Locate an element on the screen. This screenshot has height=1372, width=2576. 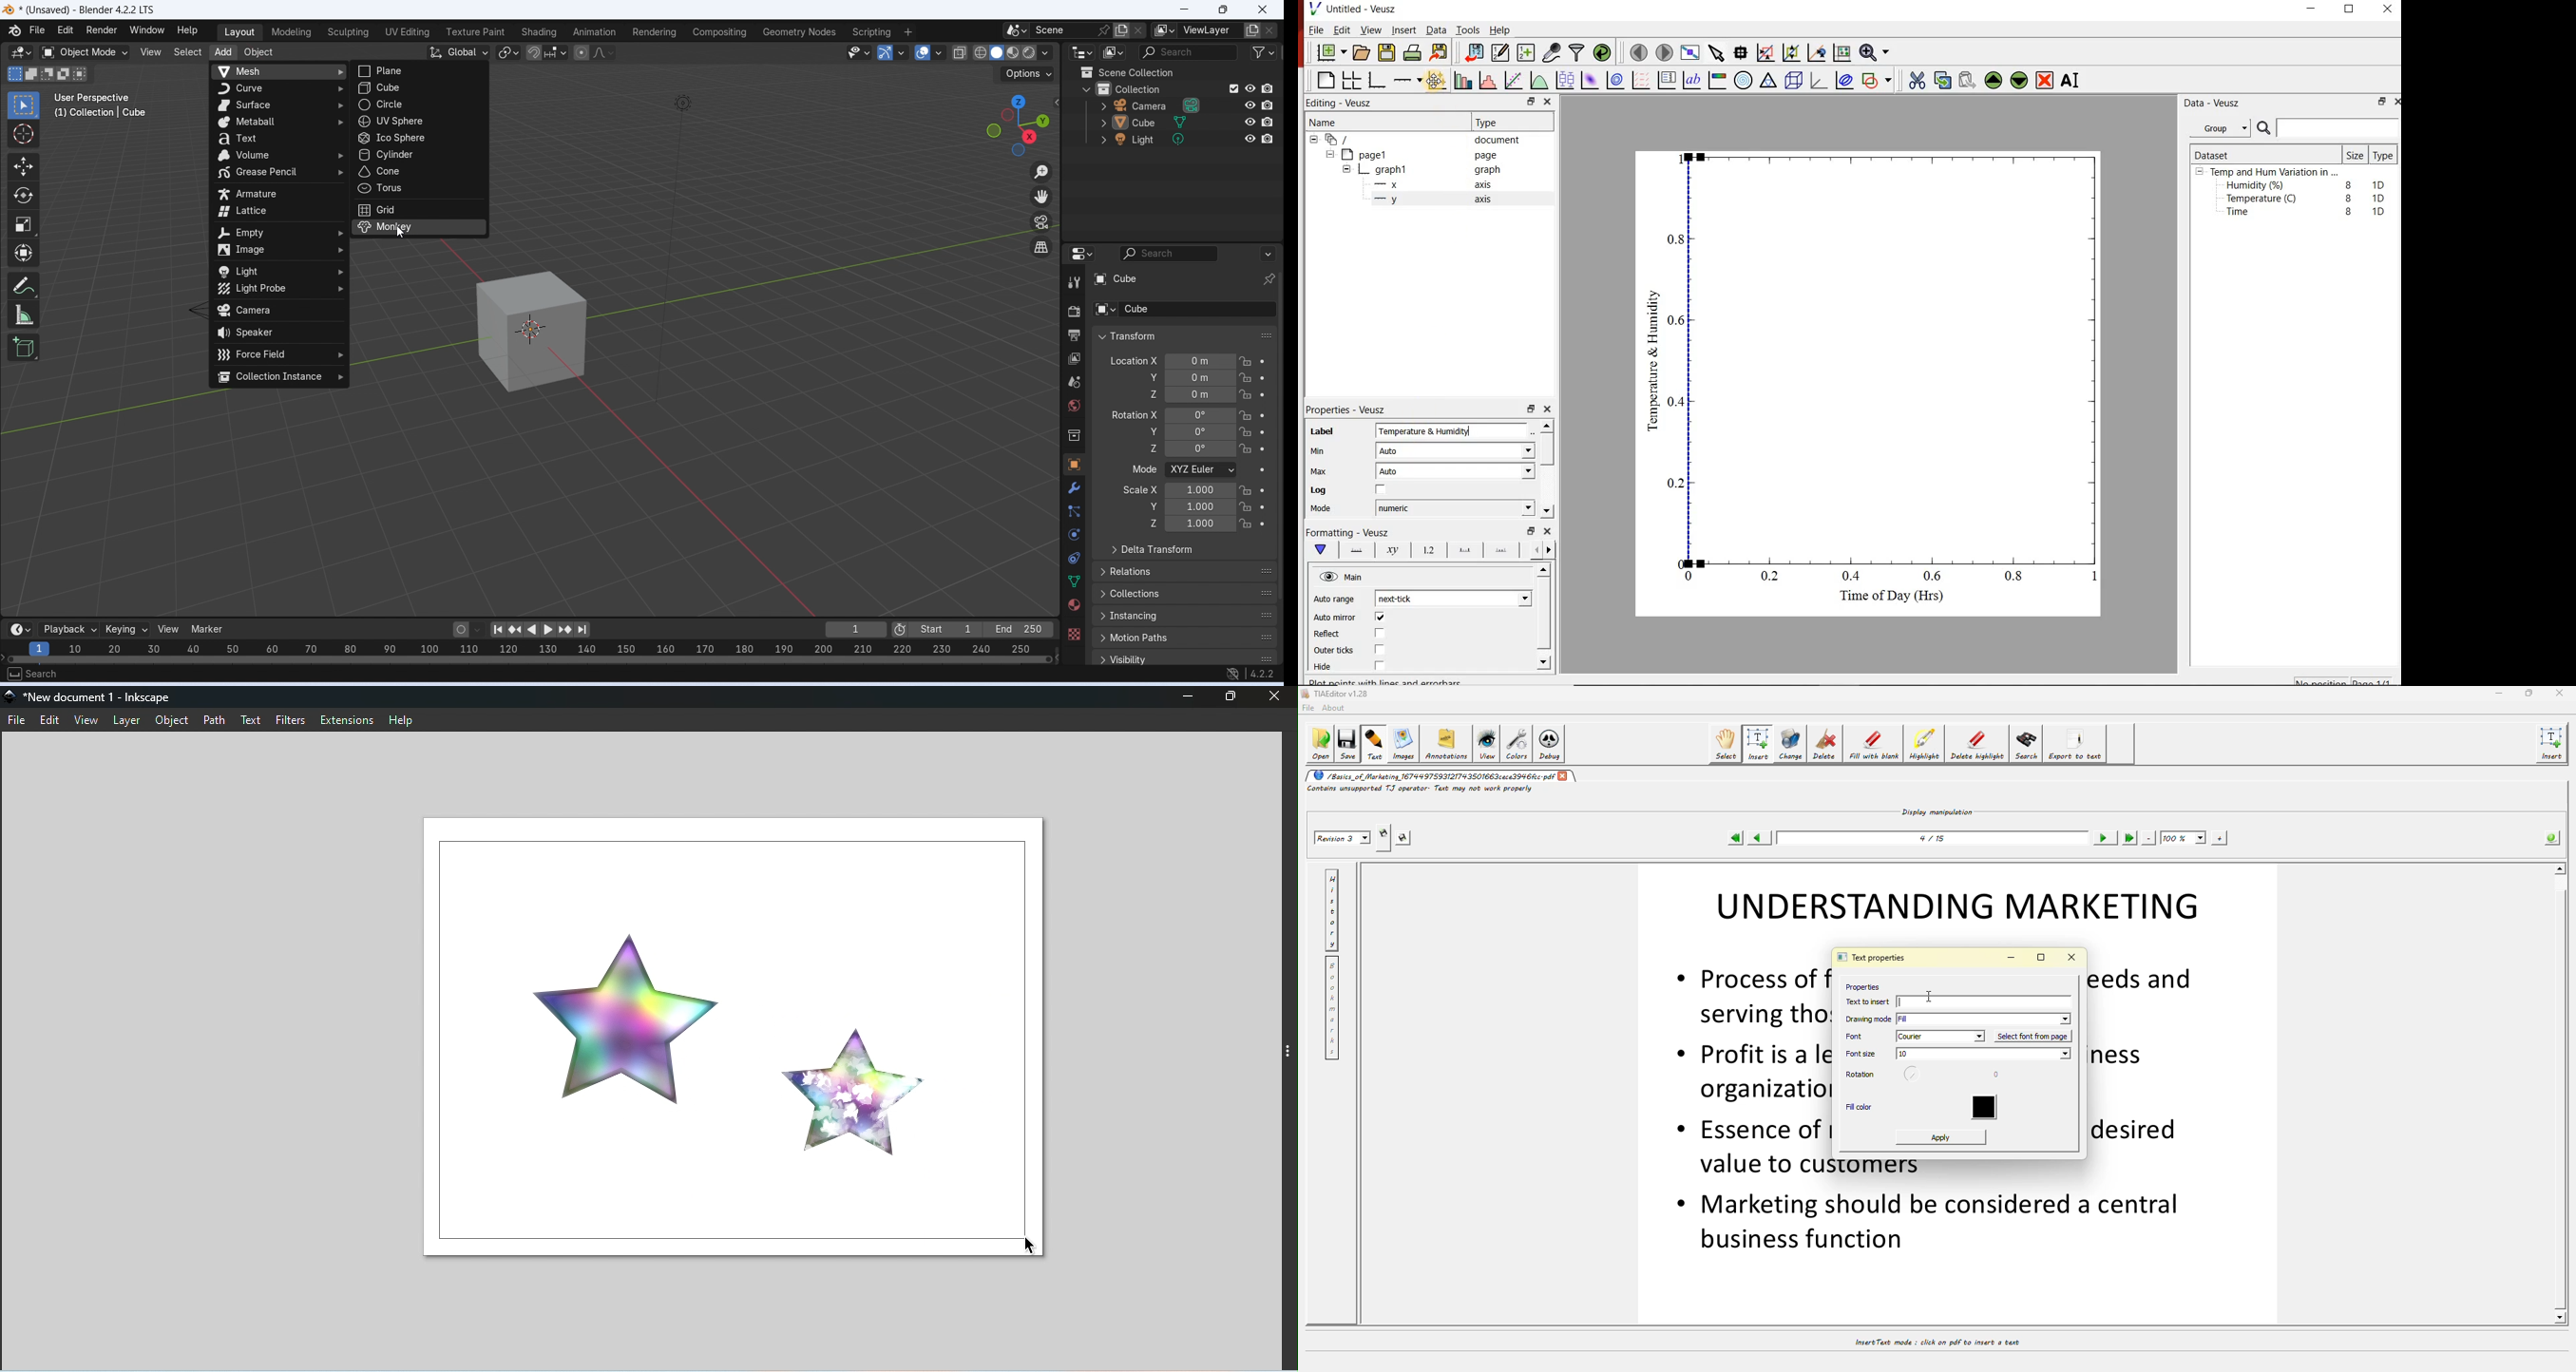
page is located at coordinates (1489, 156).